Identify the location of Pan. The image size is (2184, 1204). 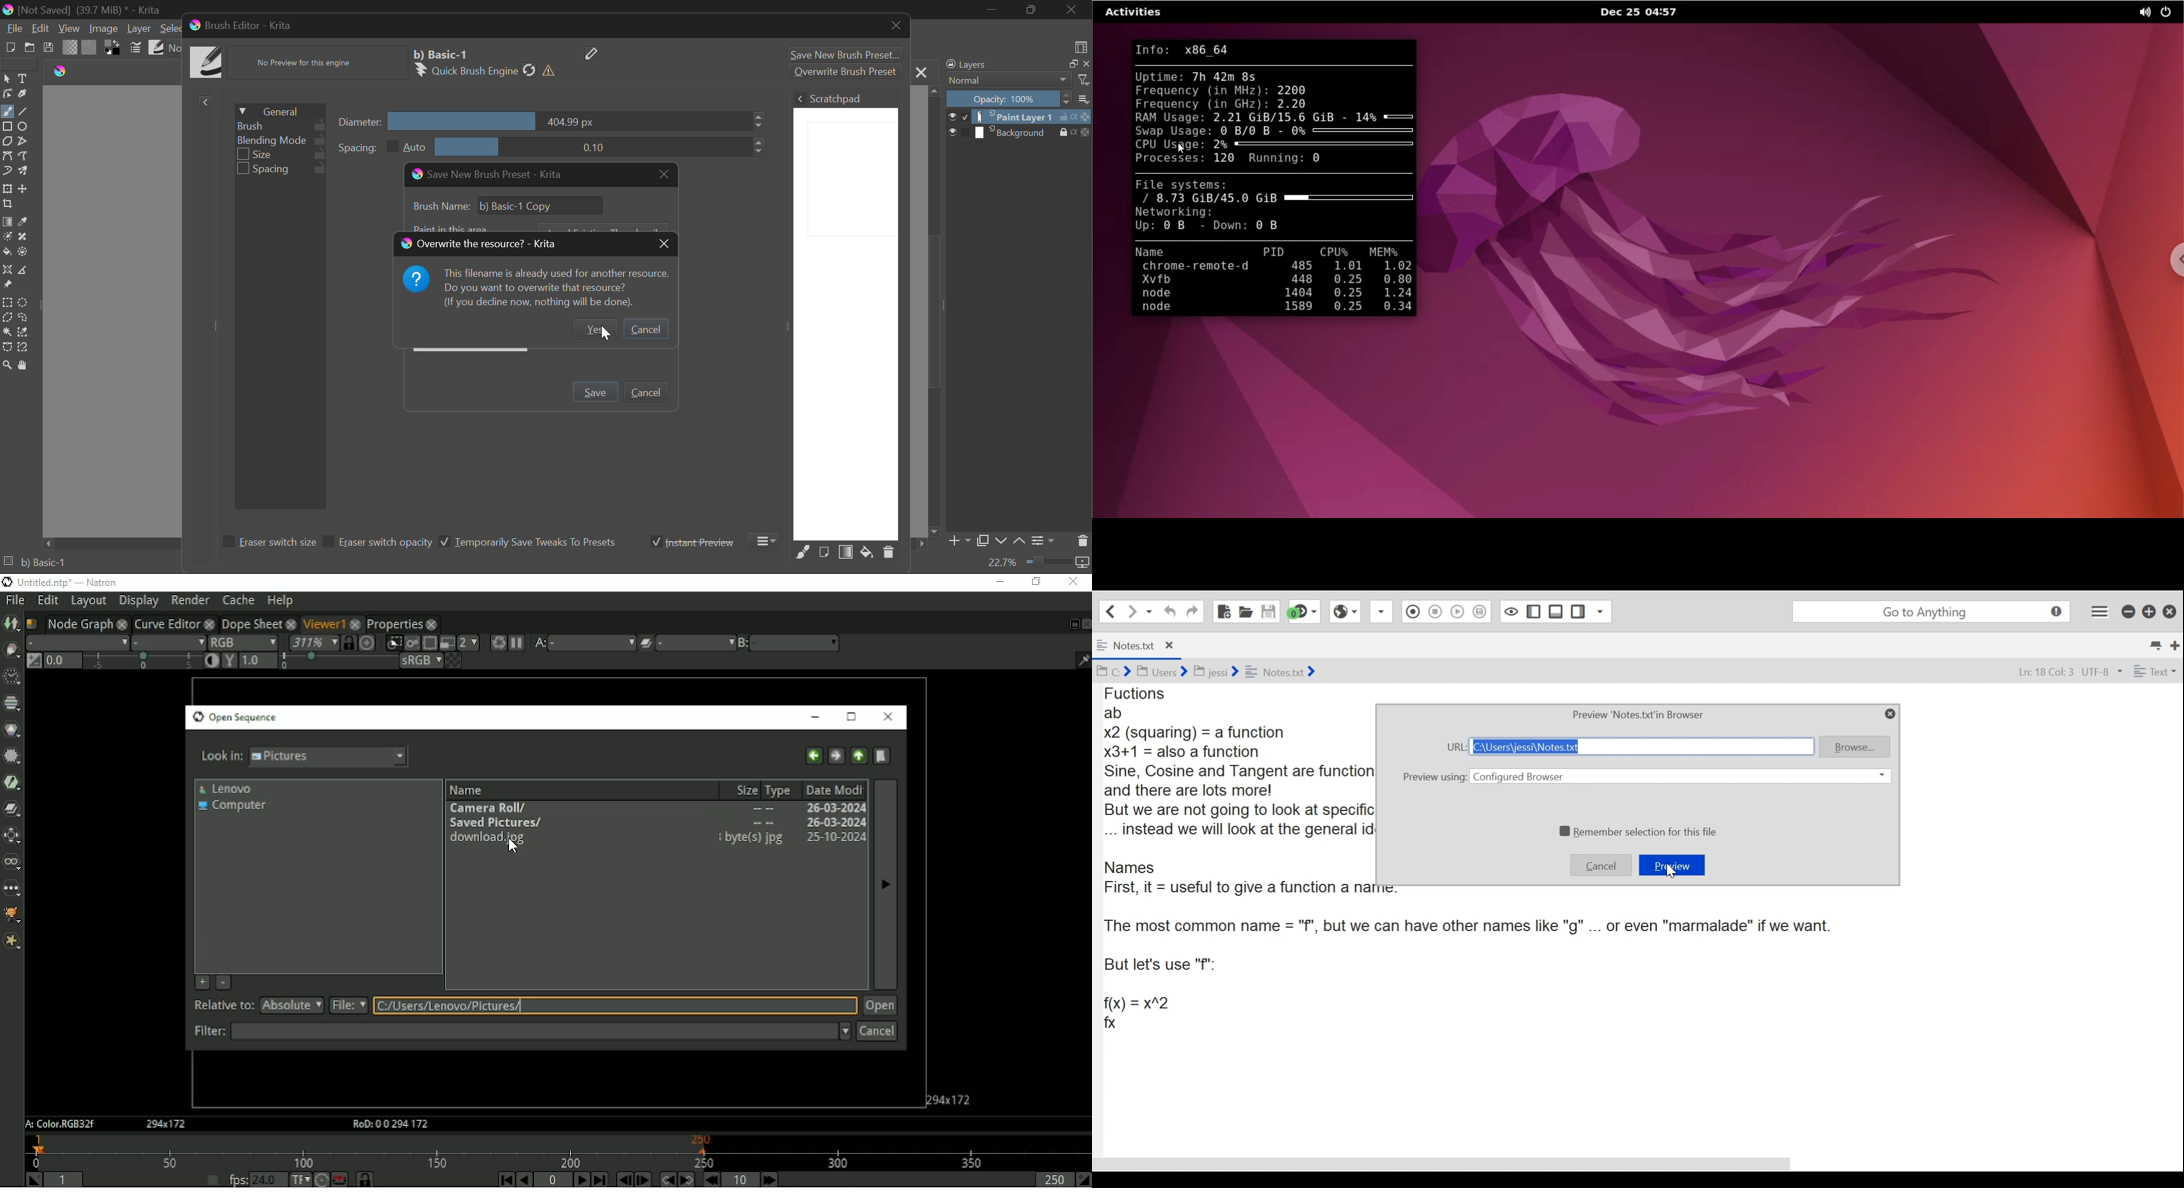
(24, 366).